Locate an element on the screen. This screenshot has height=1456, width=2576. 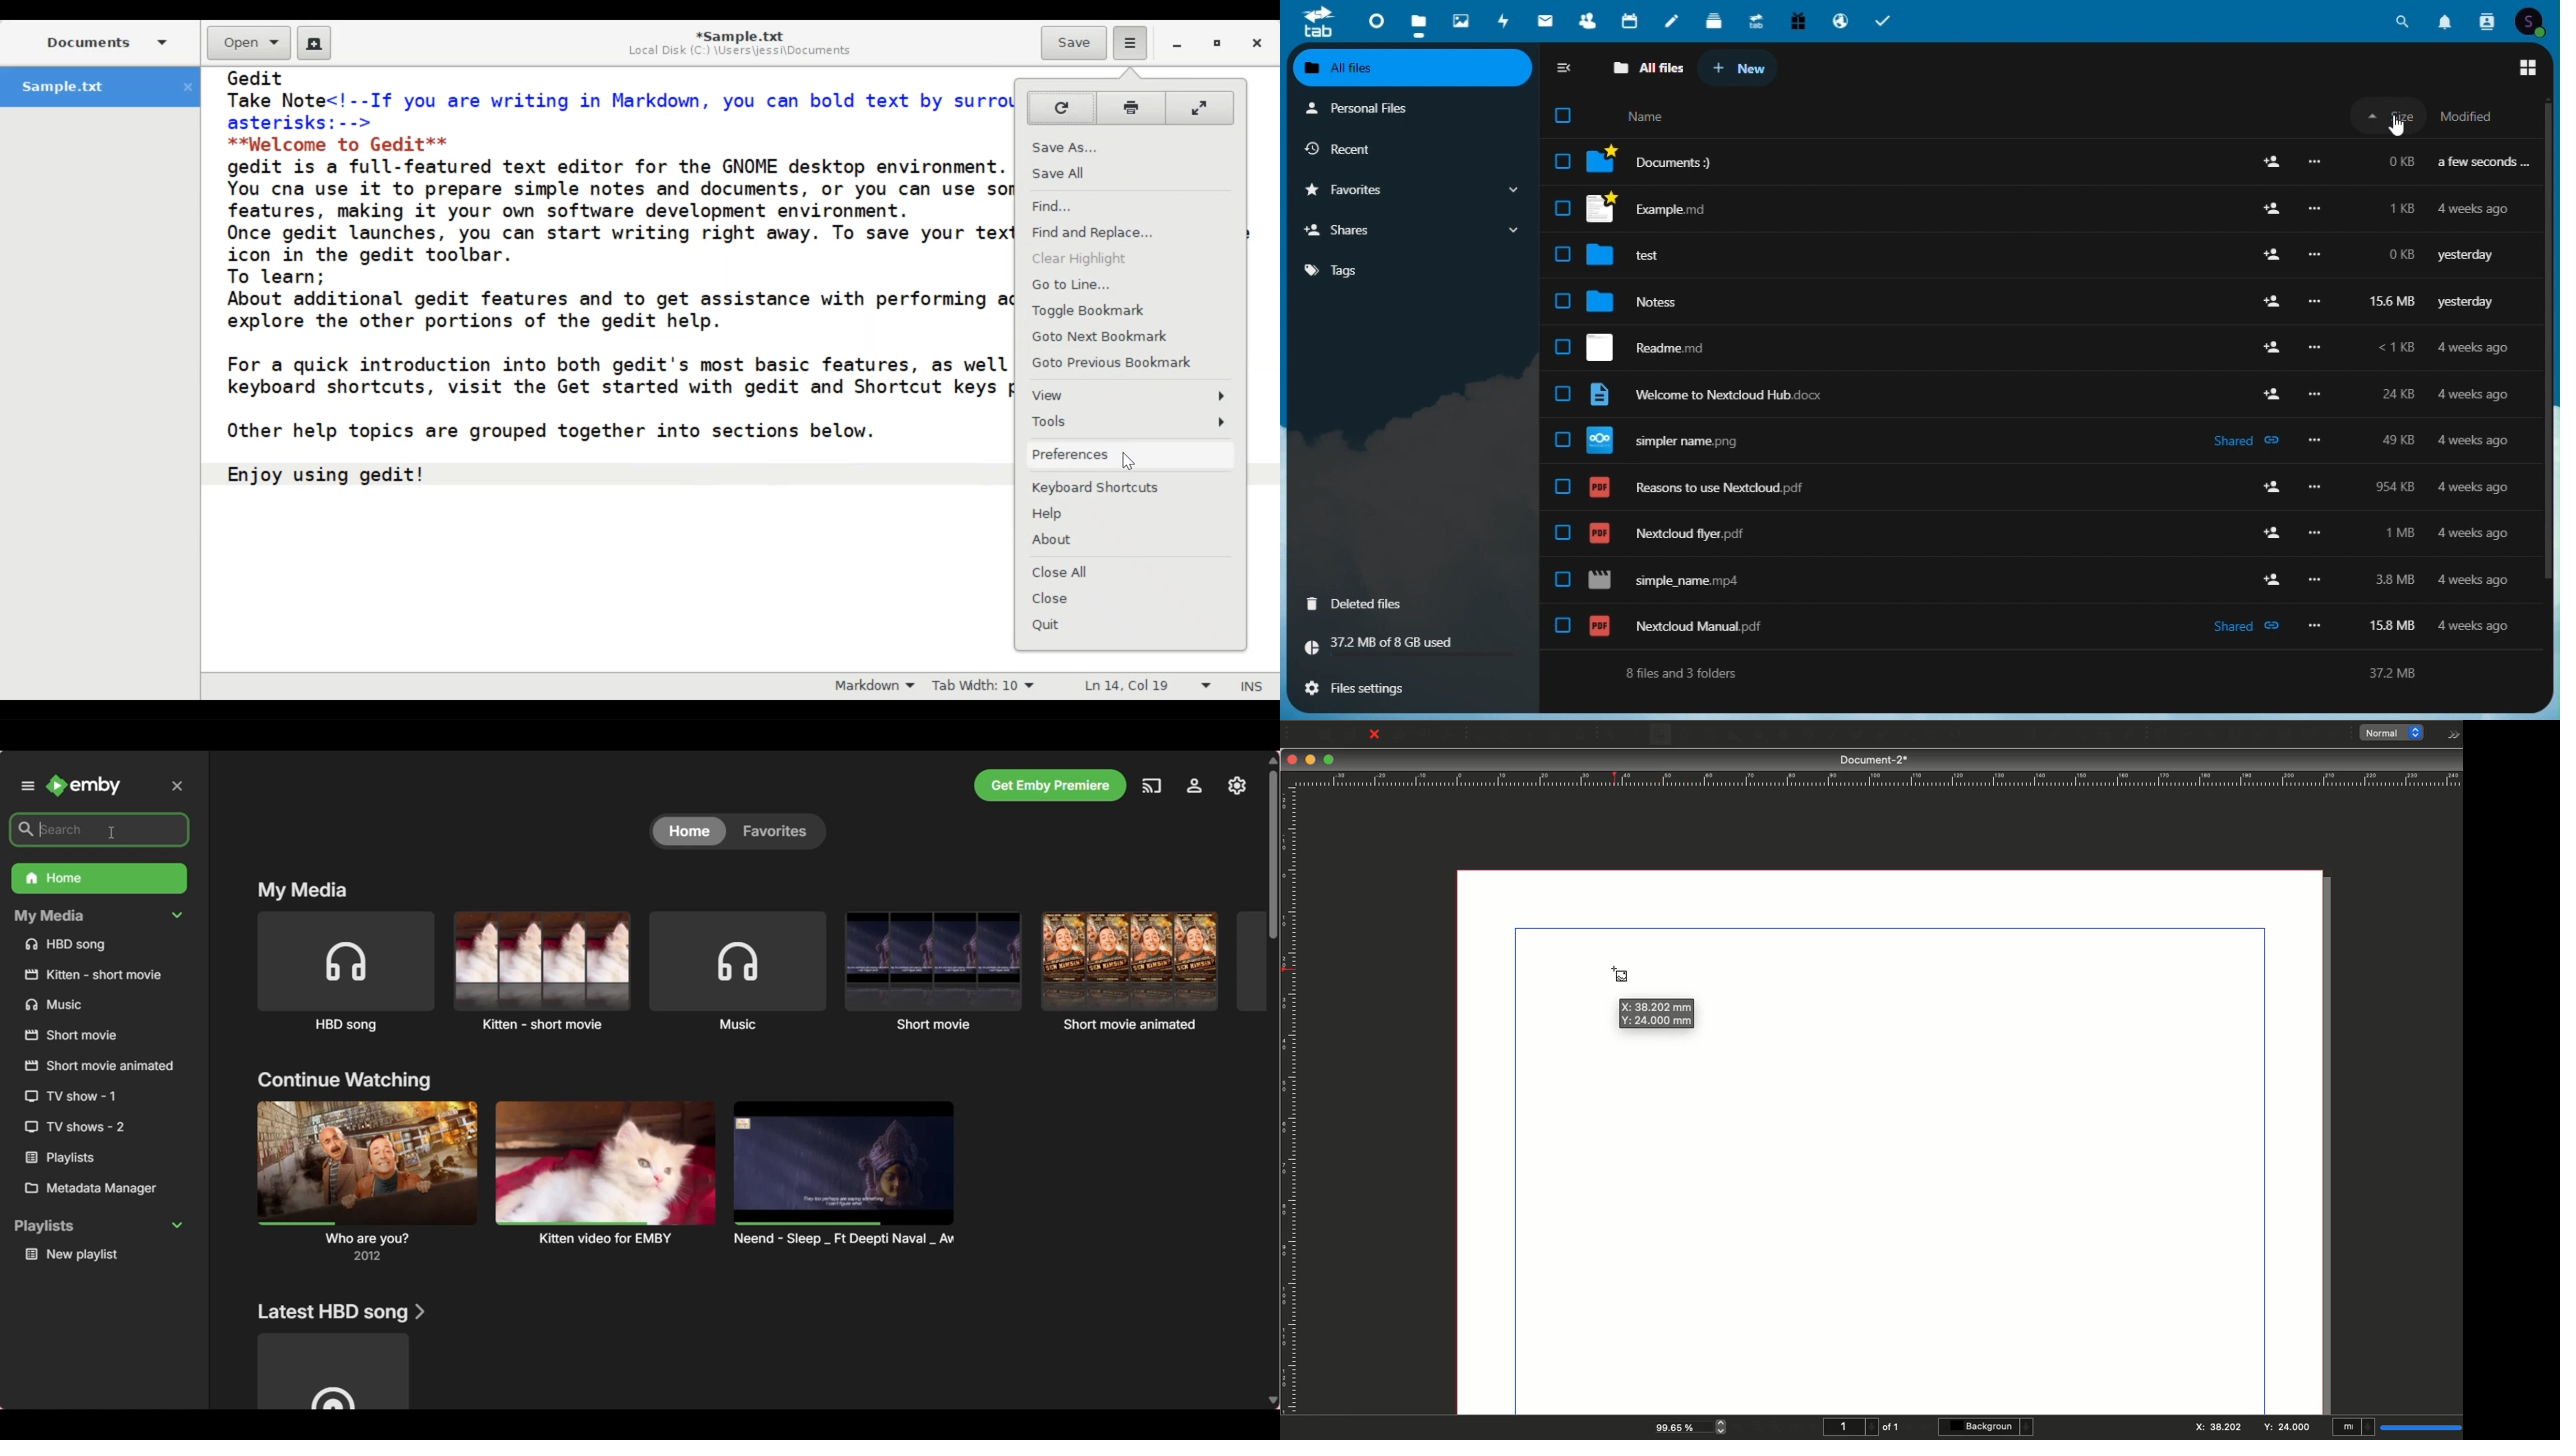
372 MB is located at coordinates (2403, 674).